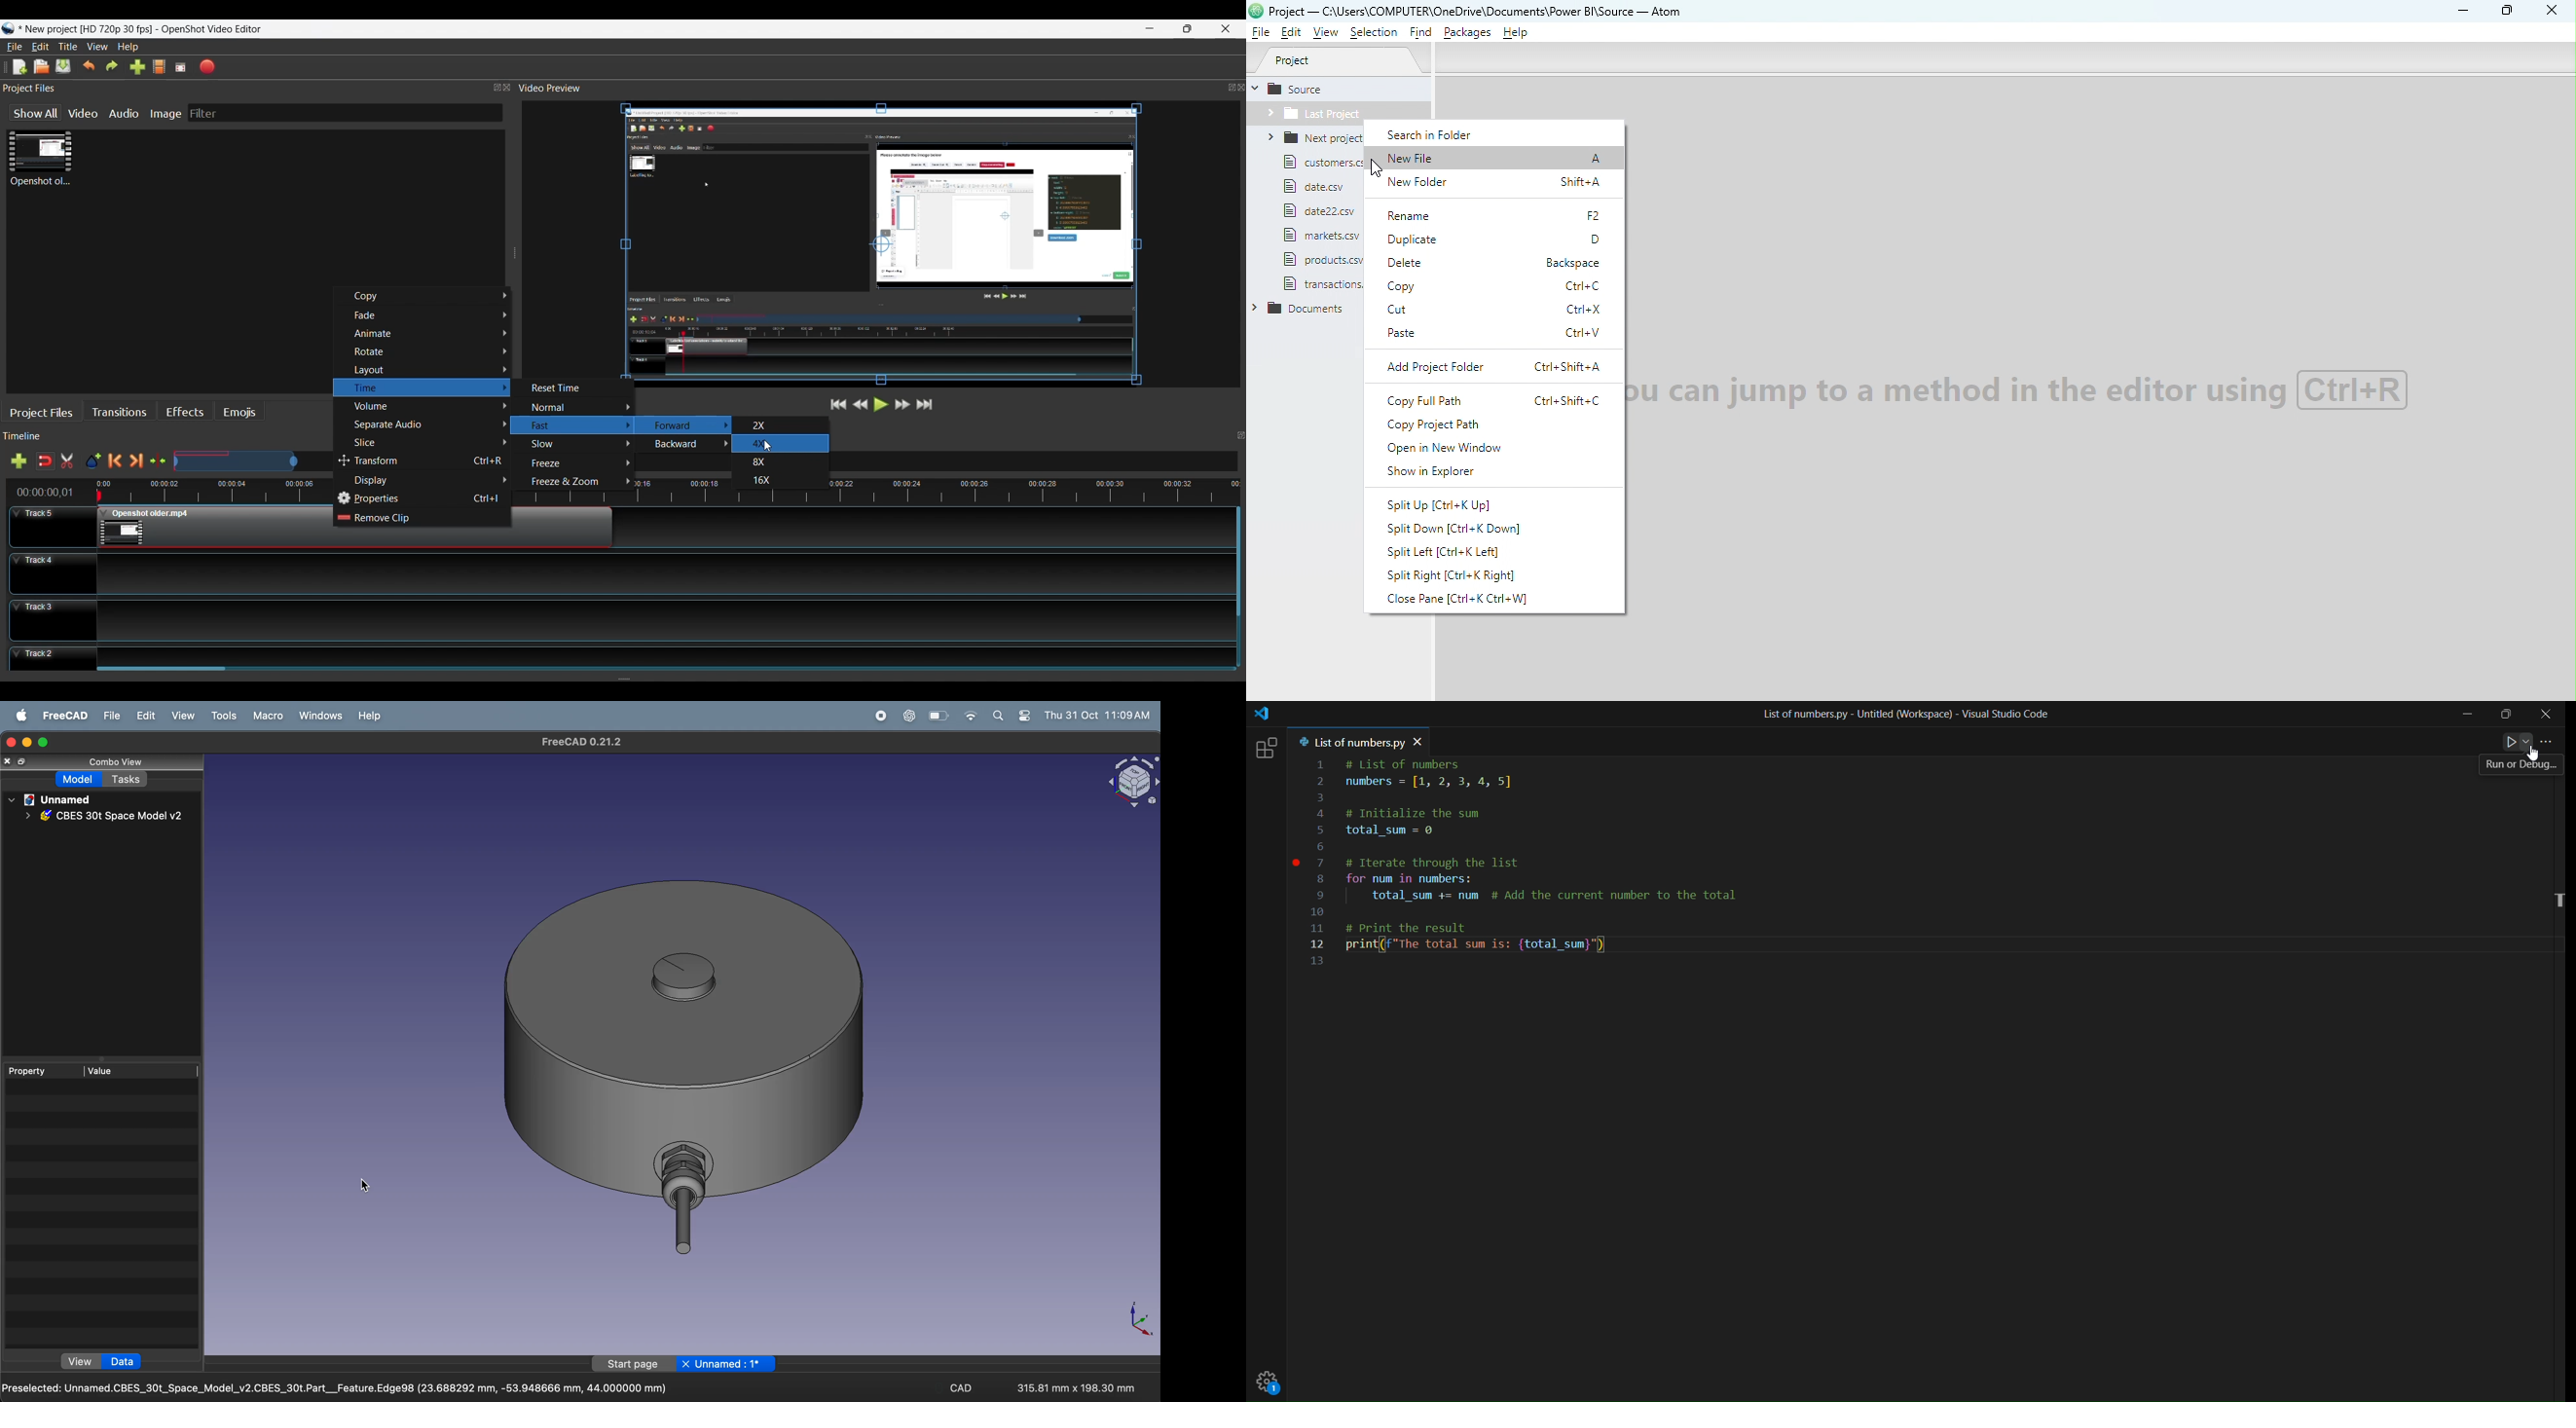 The image size is (2576, 1428). Describe the element at coordinates (1140, 1317) in the screenshot. I see `axis` at that location.